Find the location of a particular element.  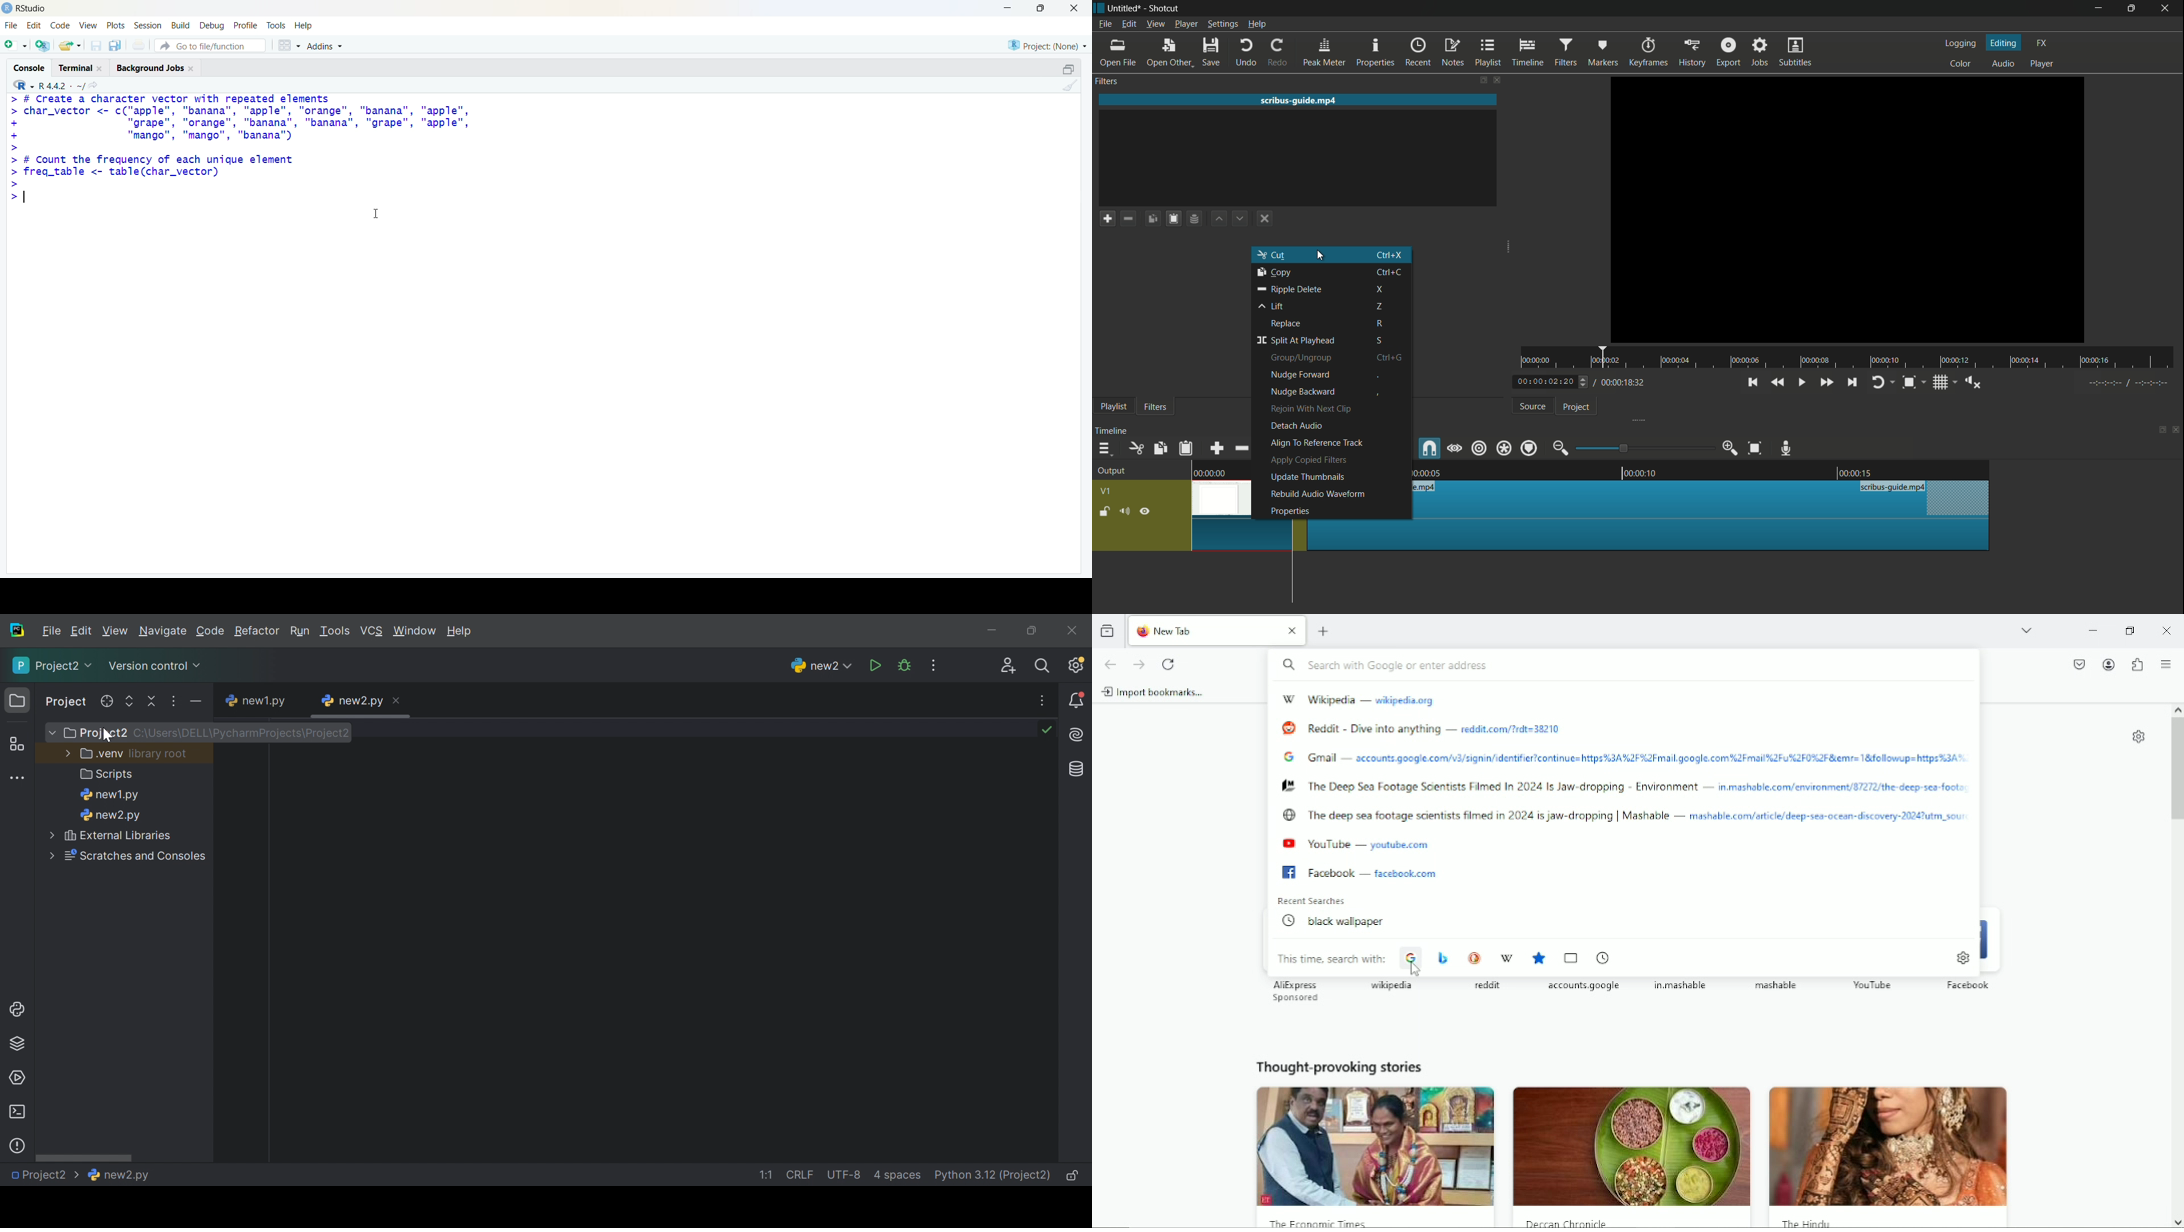

total time is located at coordinates (1620, 383).